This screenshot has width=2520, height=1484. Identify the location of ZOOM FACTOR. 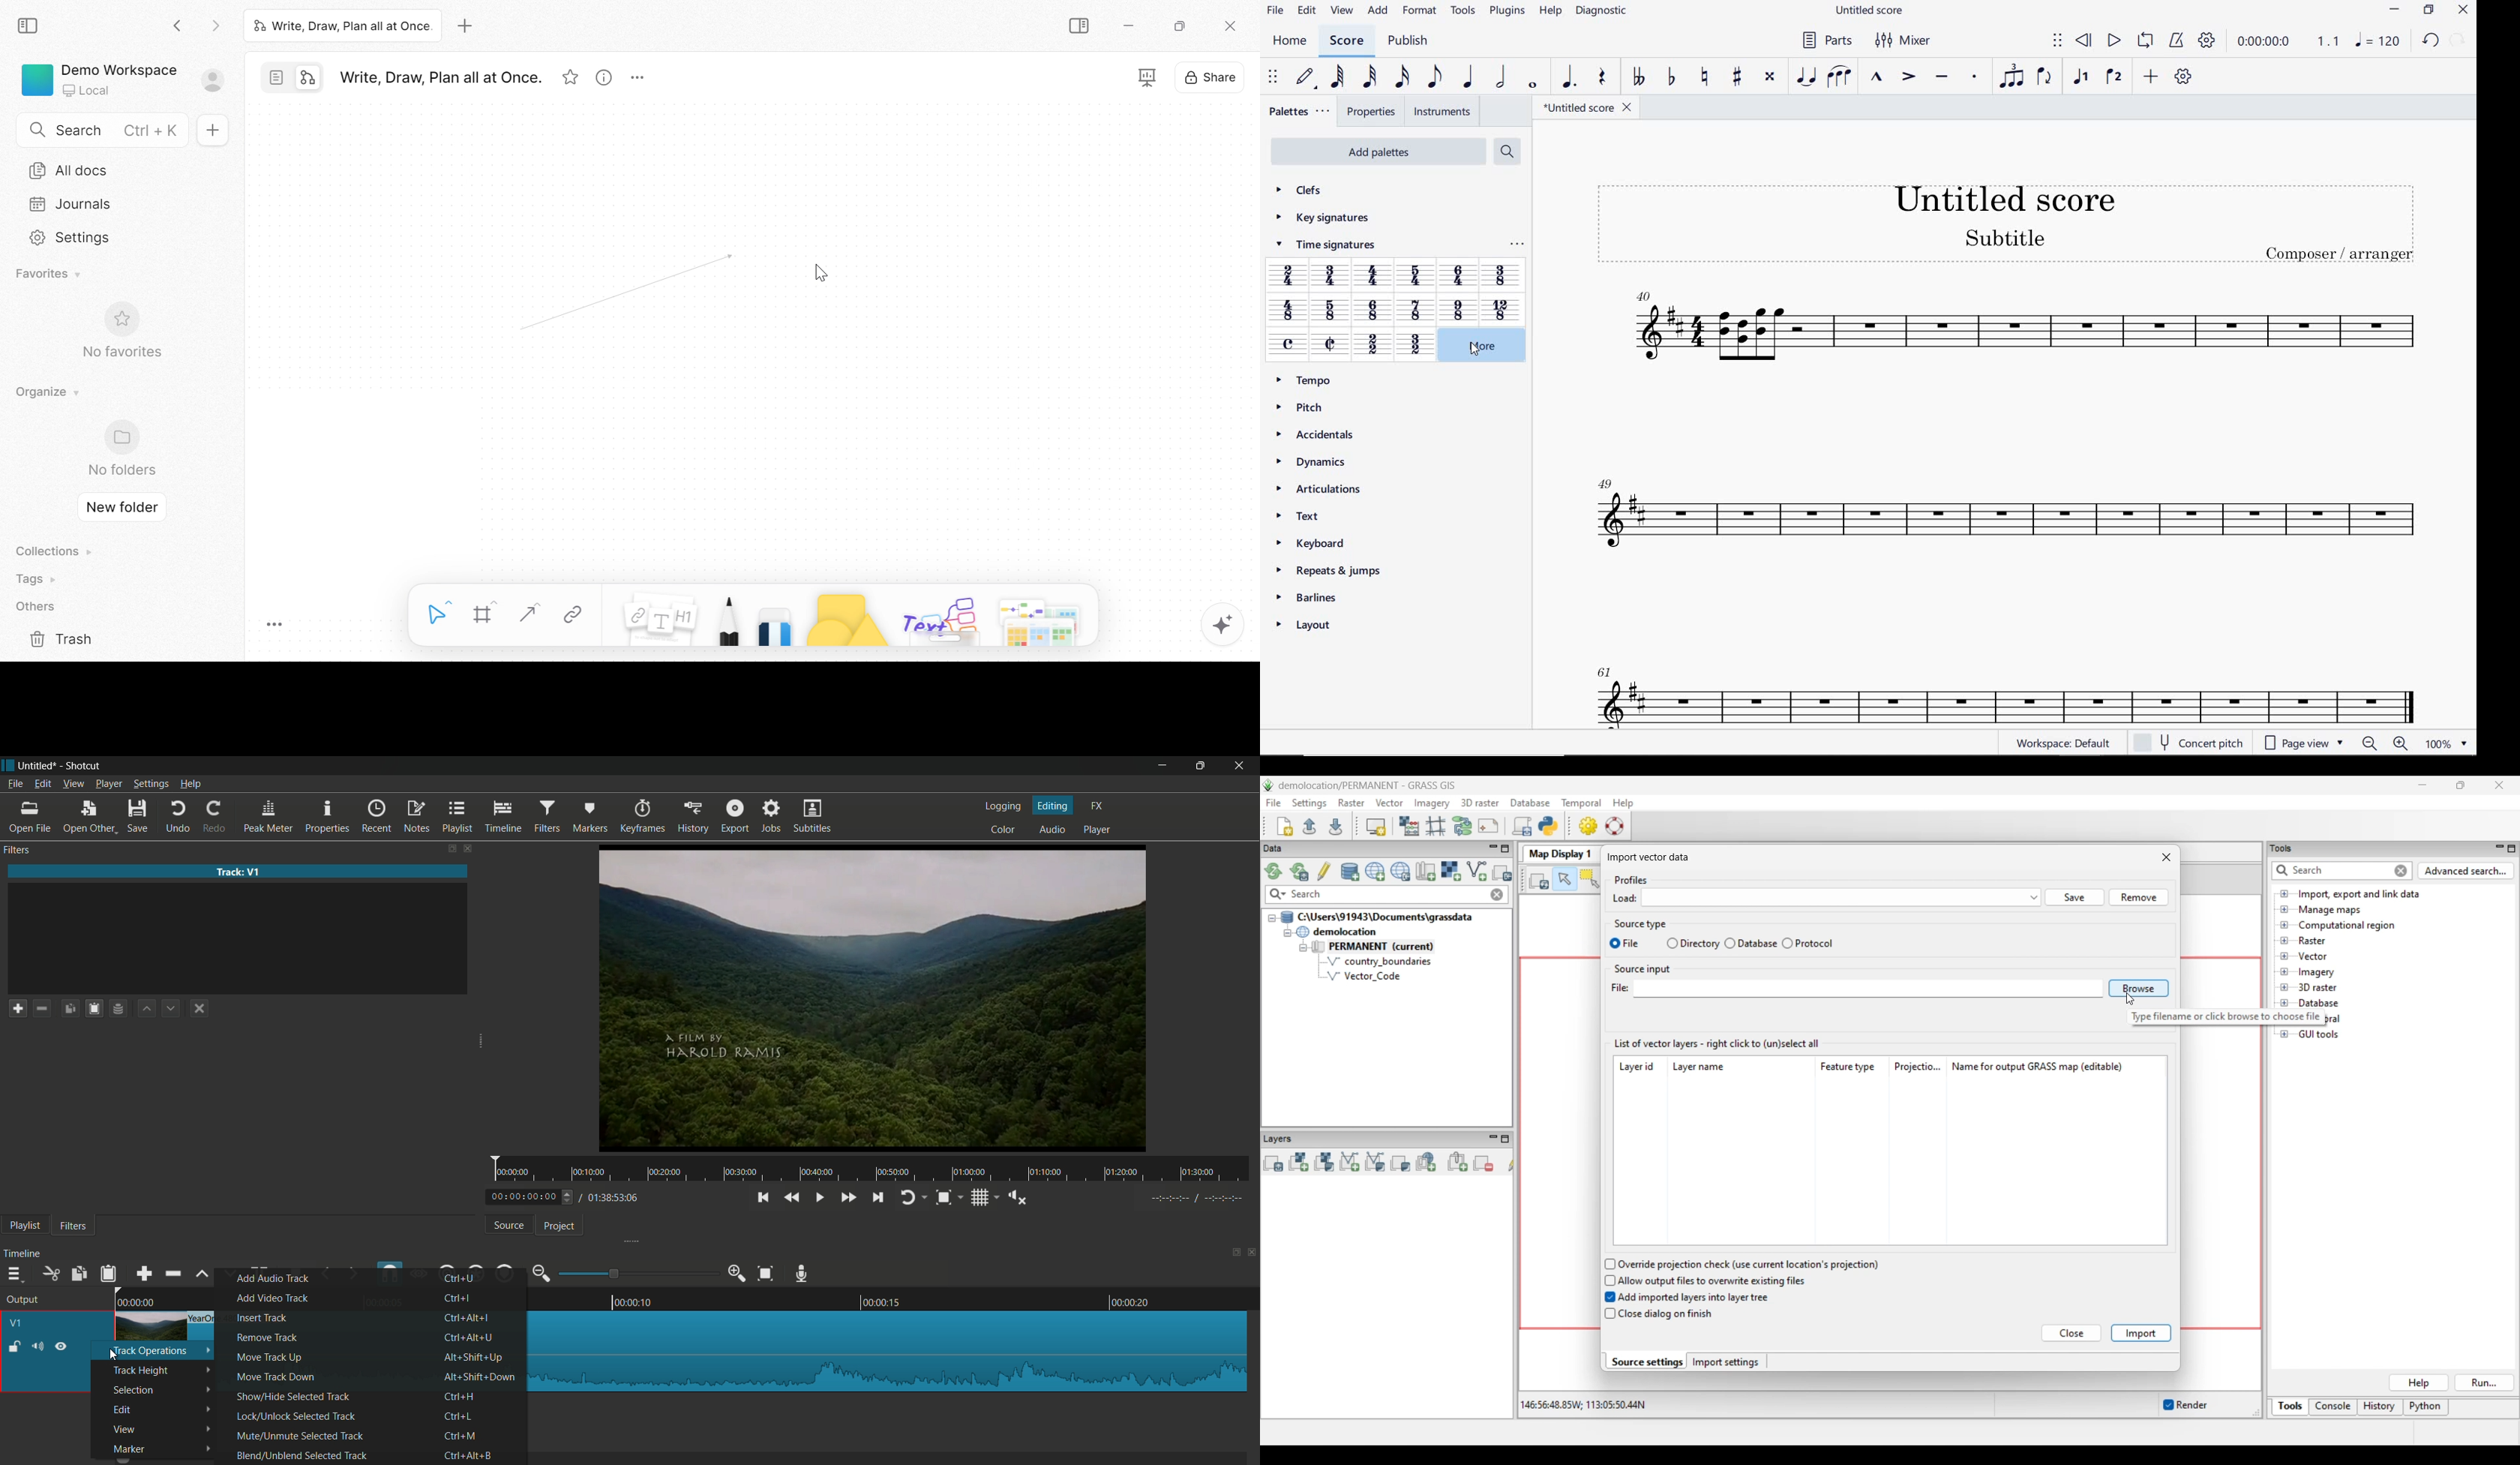
(2445, 744).